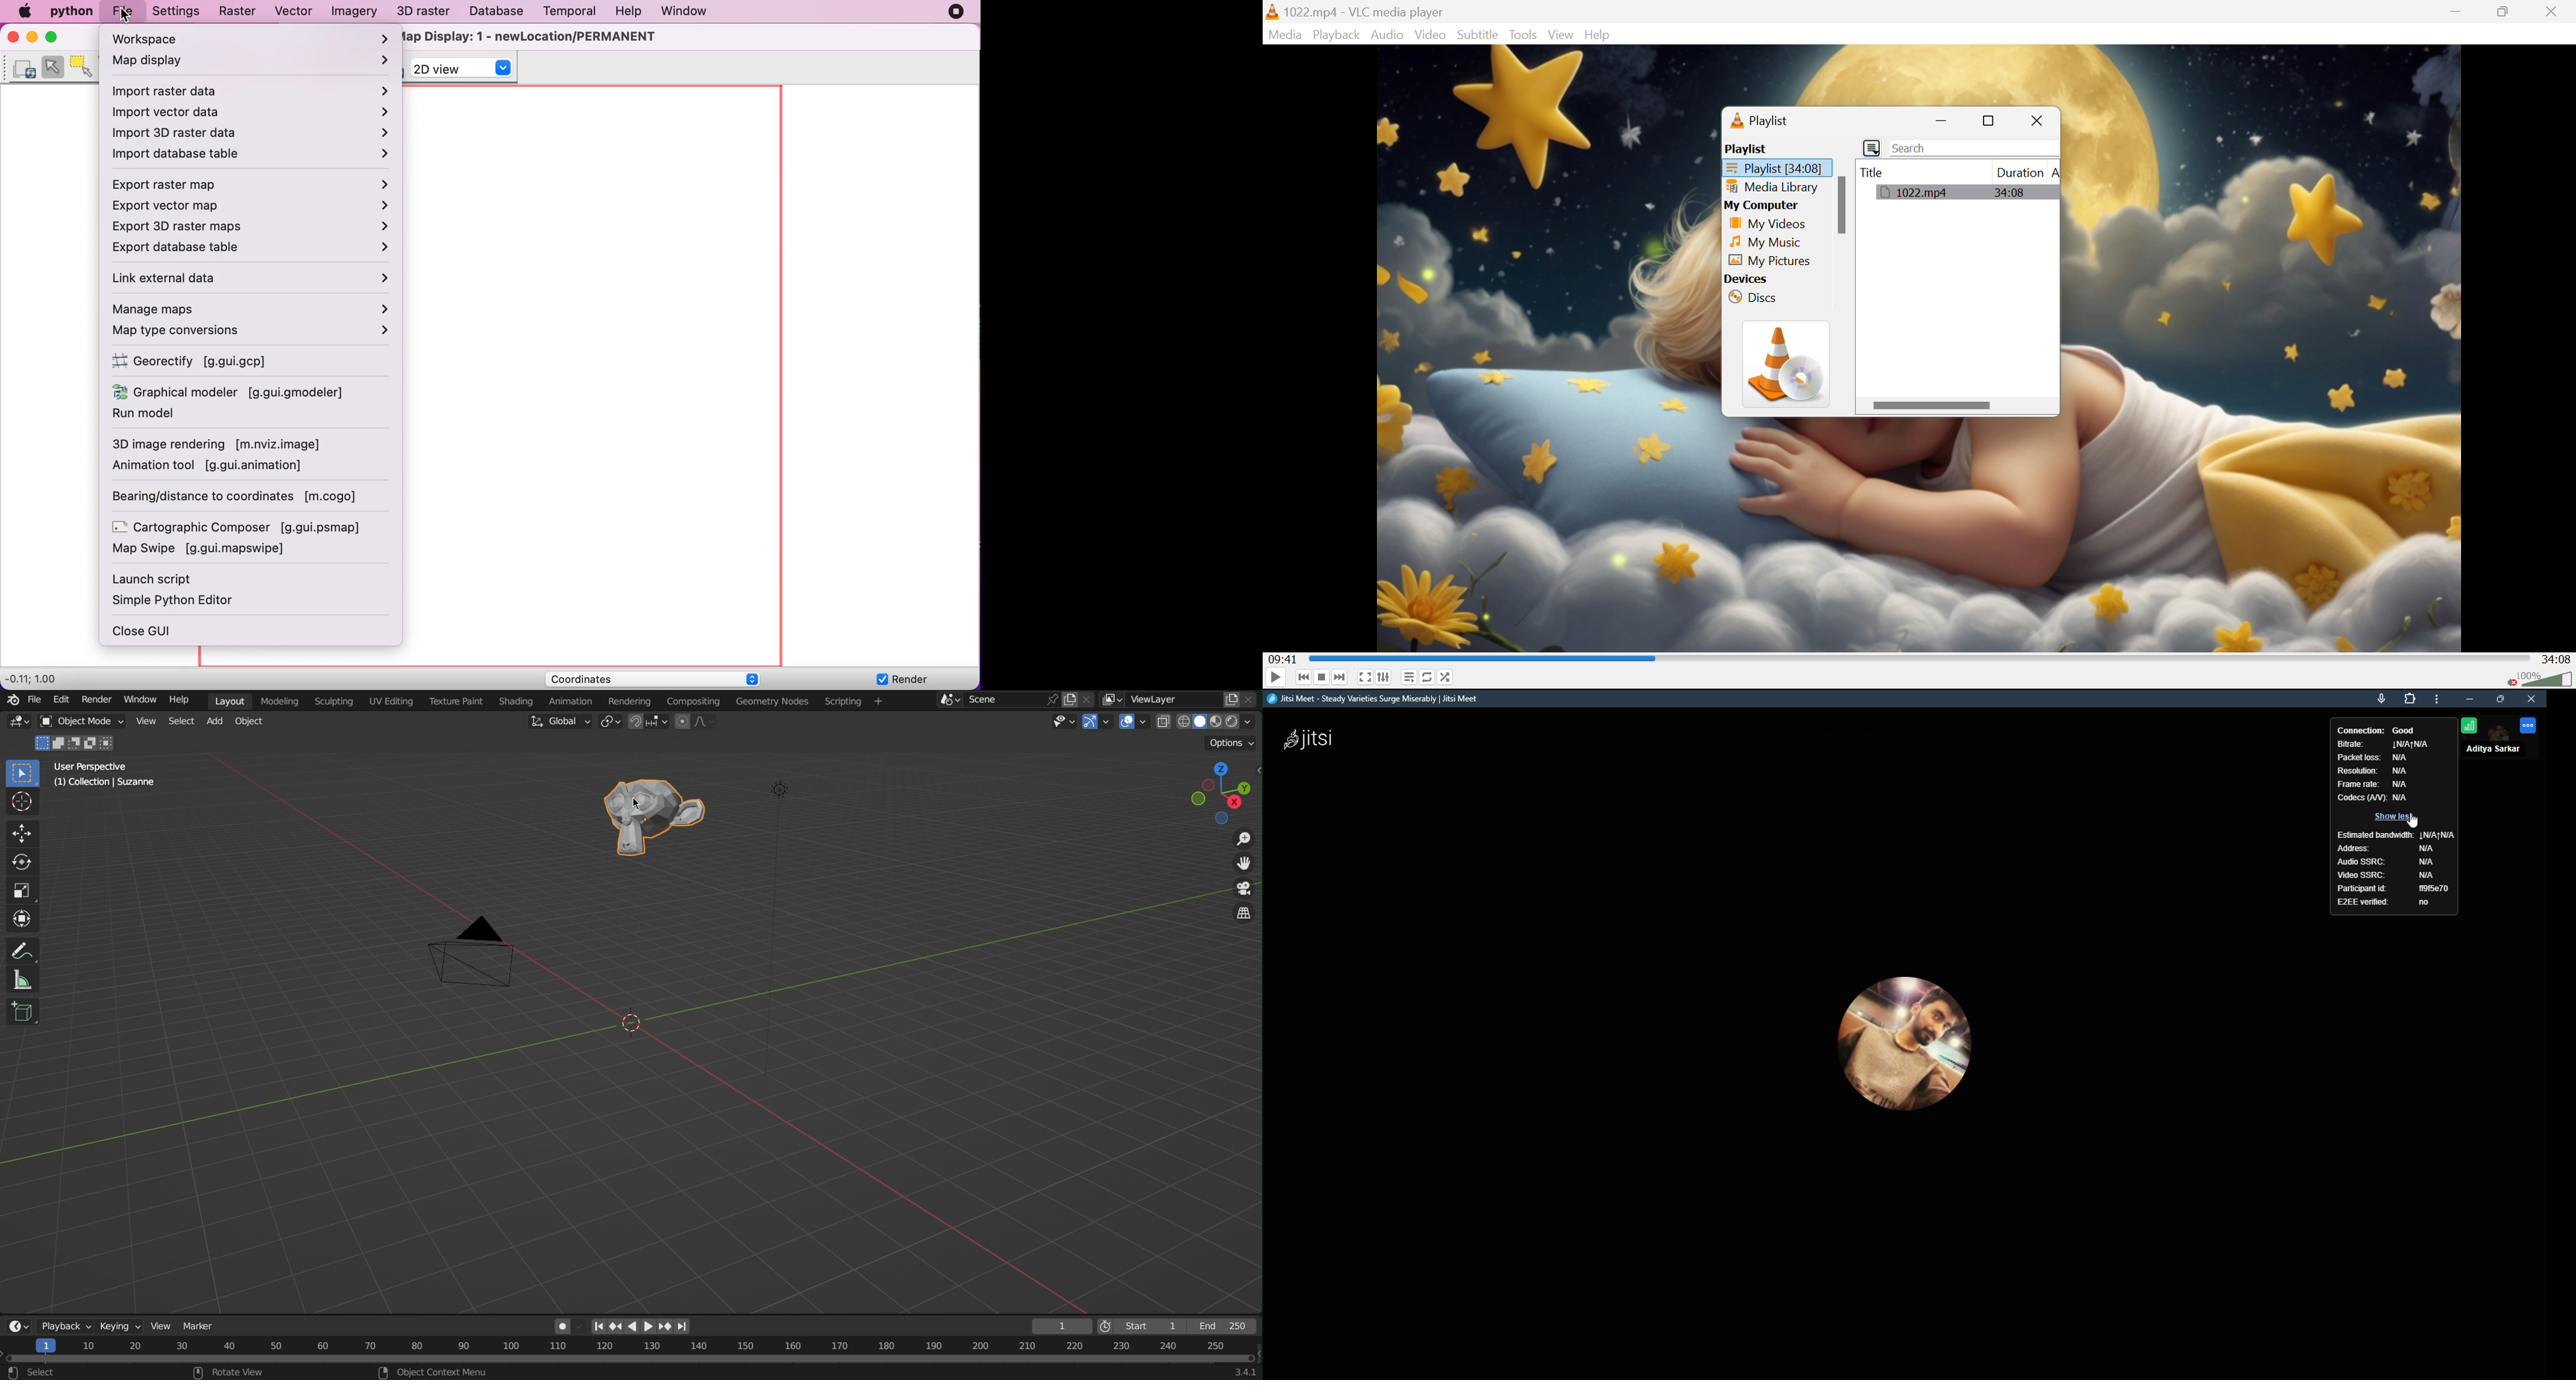 Image resolution: width=2576 pixels, height=1400 pixels. I want to click on 3.4.1, so click(1245, 1372).